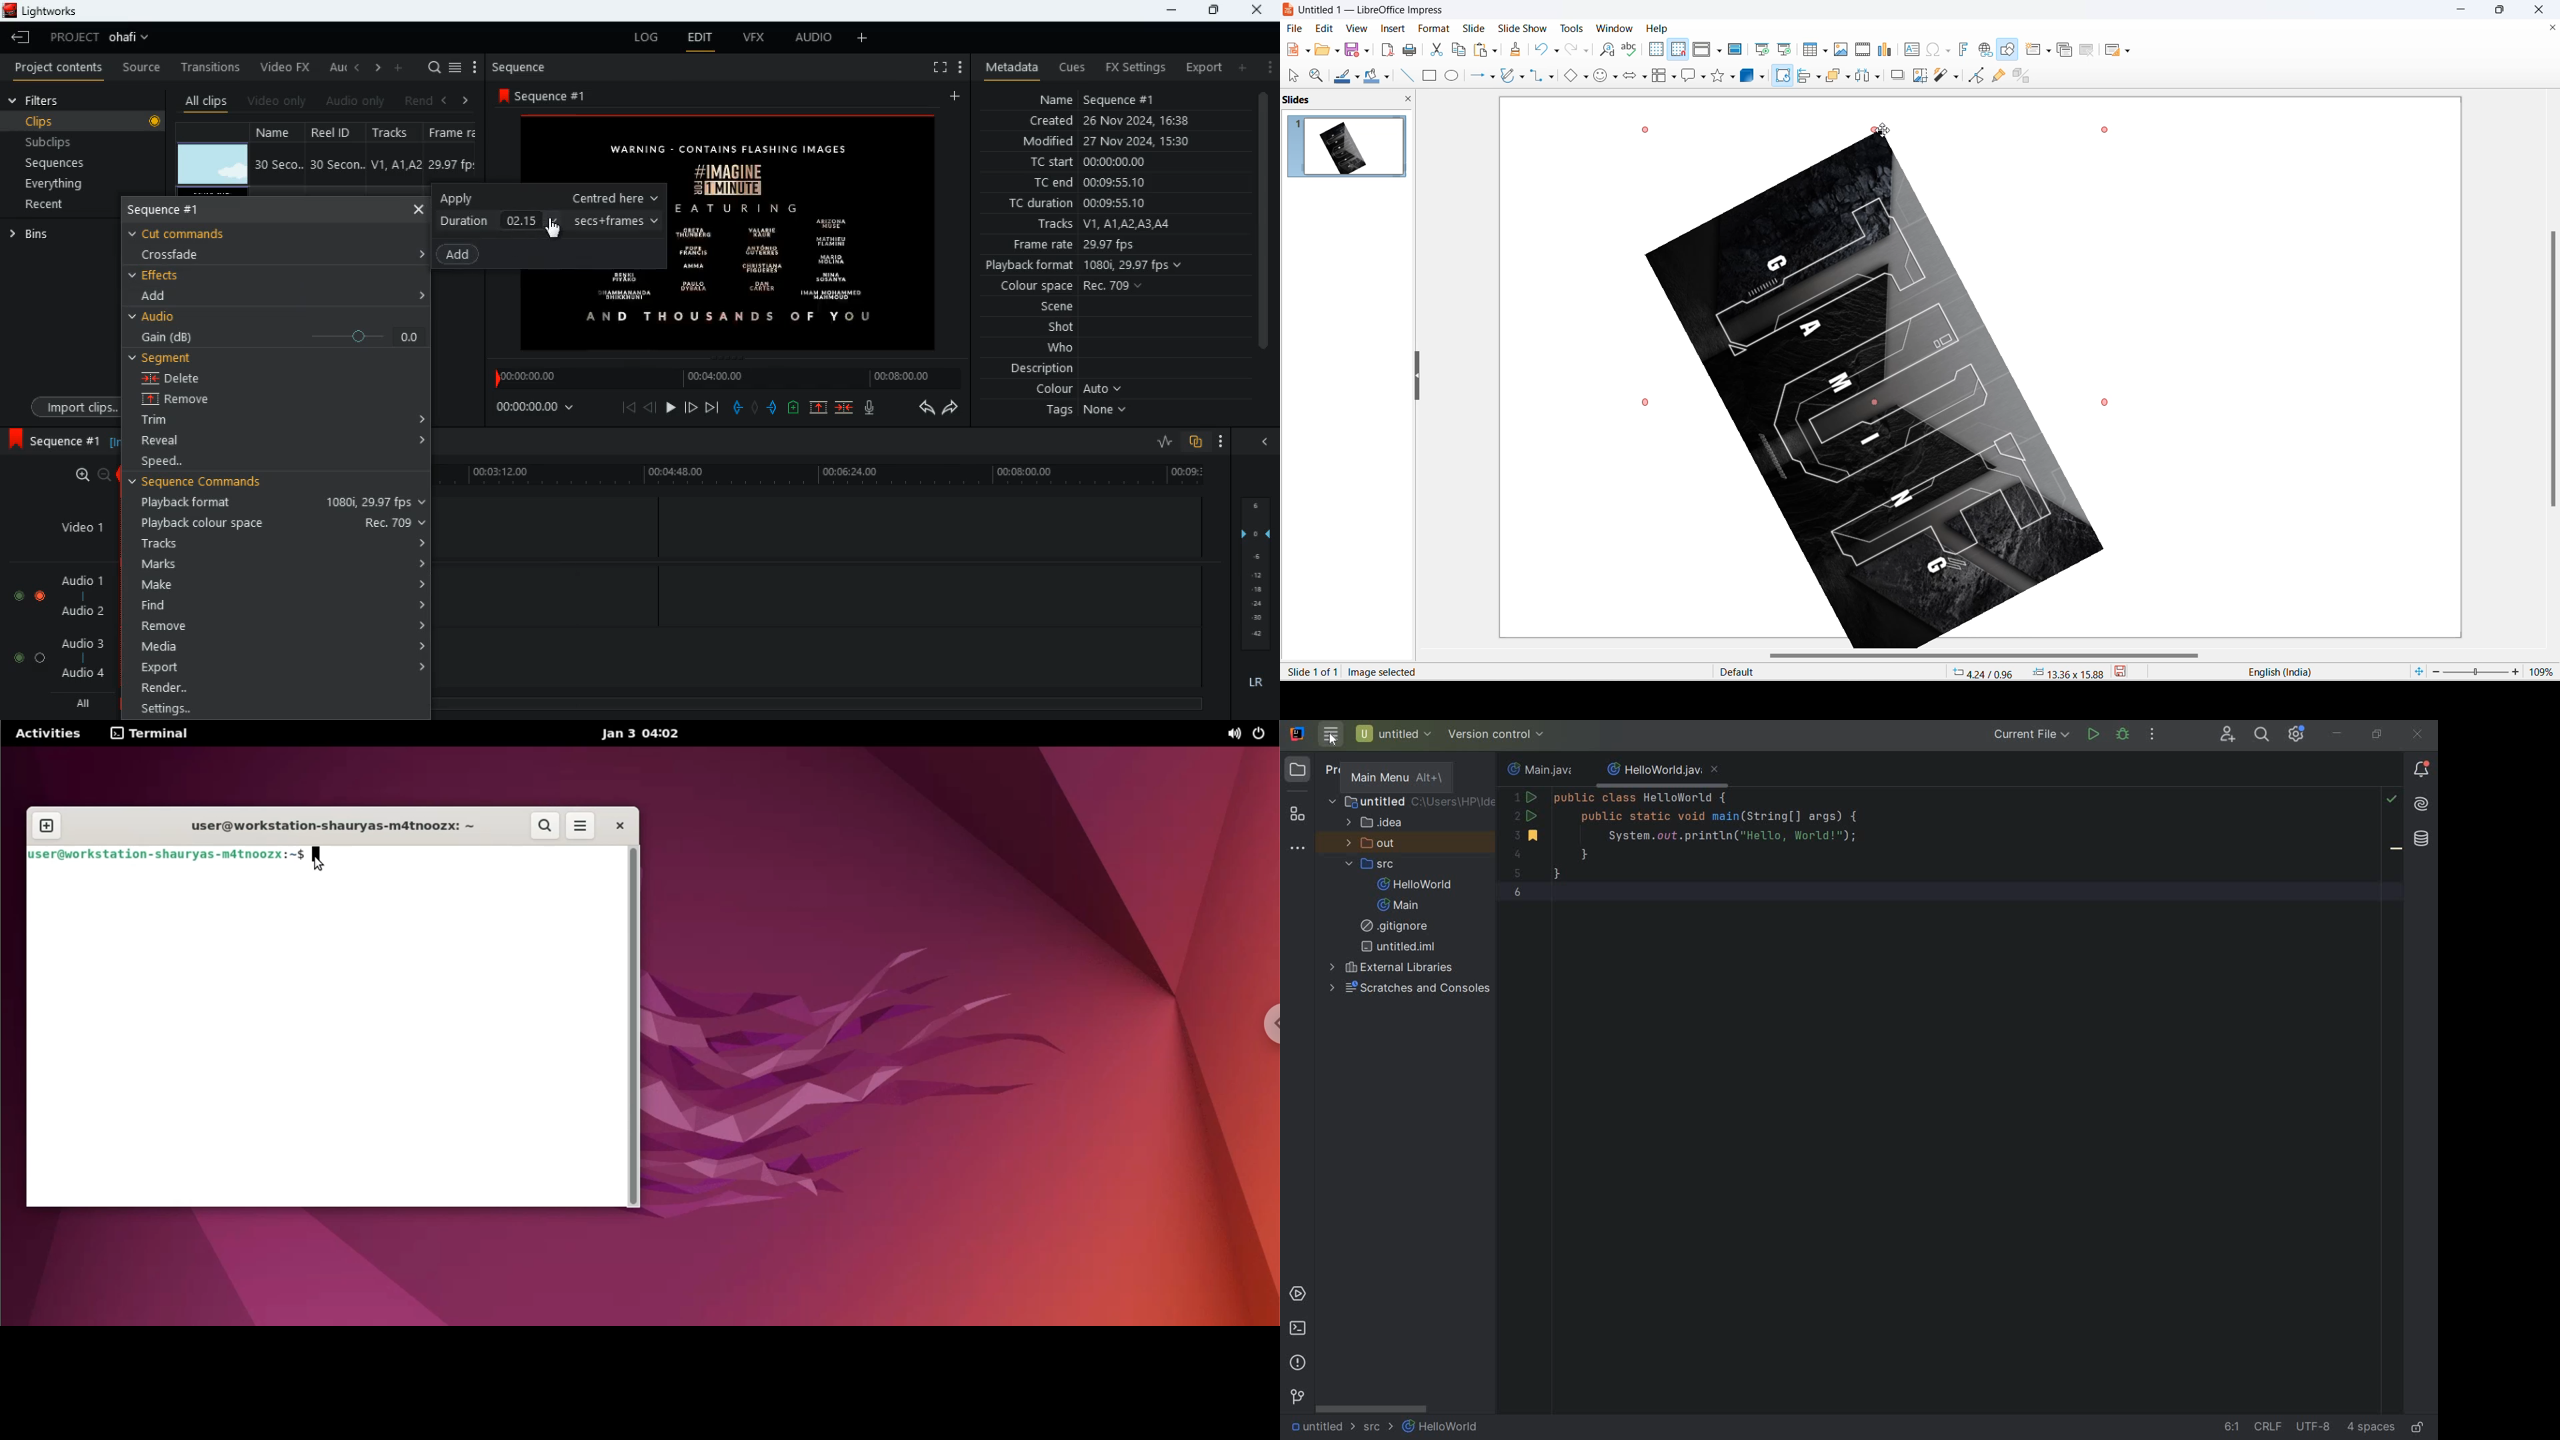  I want to click on insert, so click(1391, 29).